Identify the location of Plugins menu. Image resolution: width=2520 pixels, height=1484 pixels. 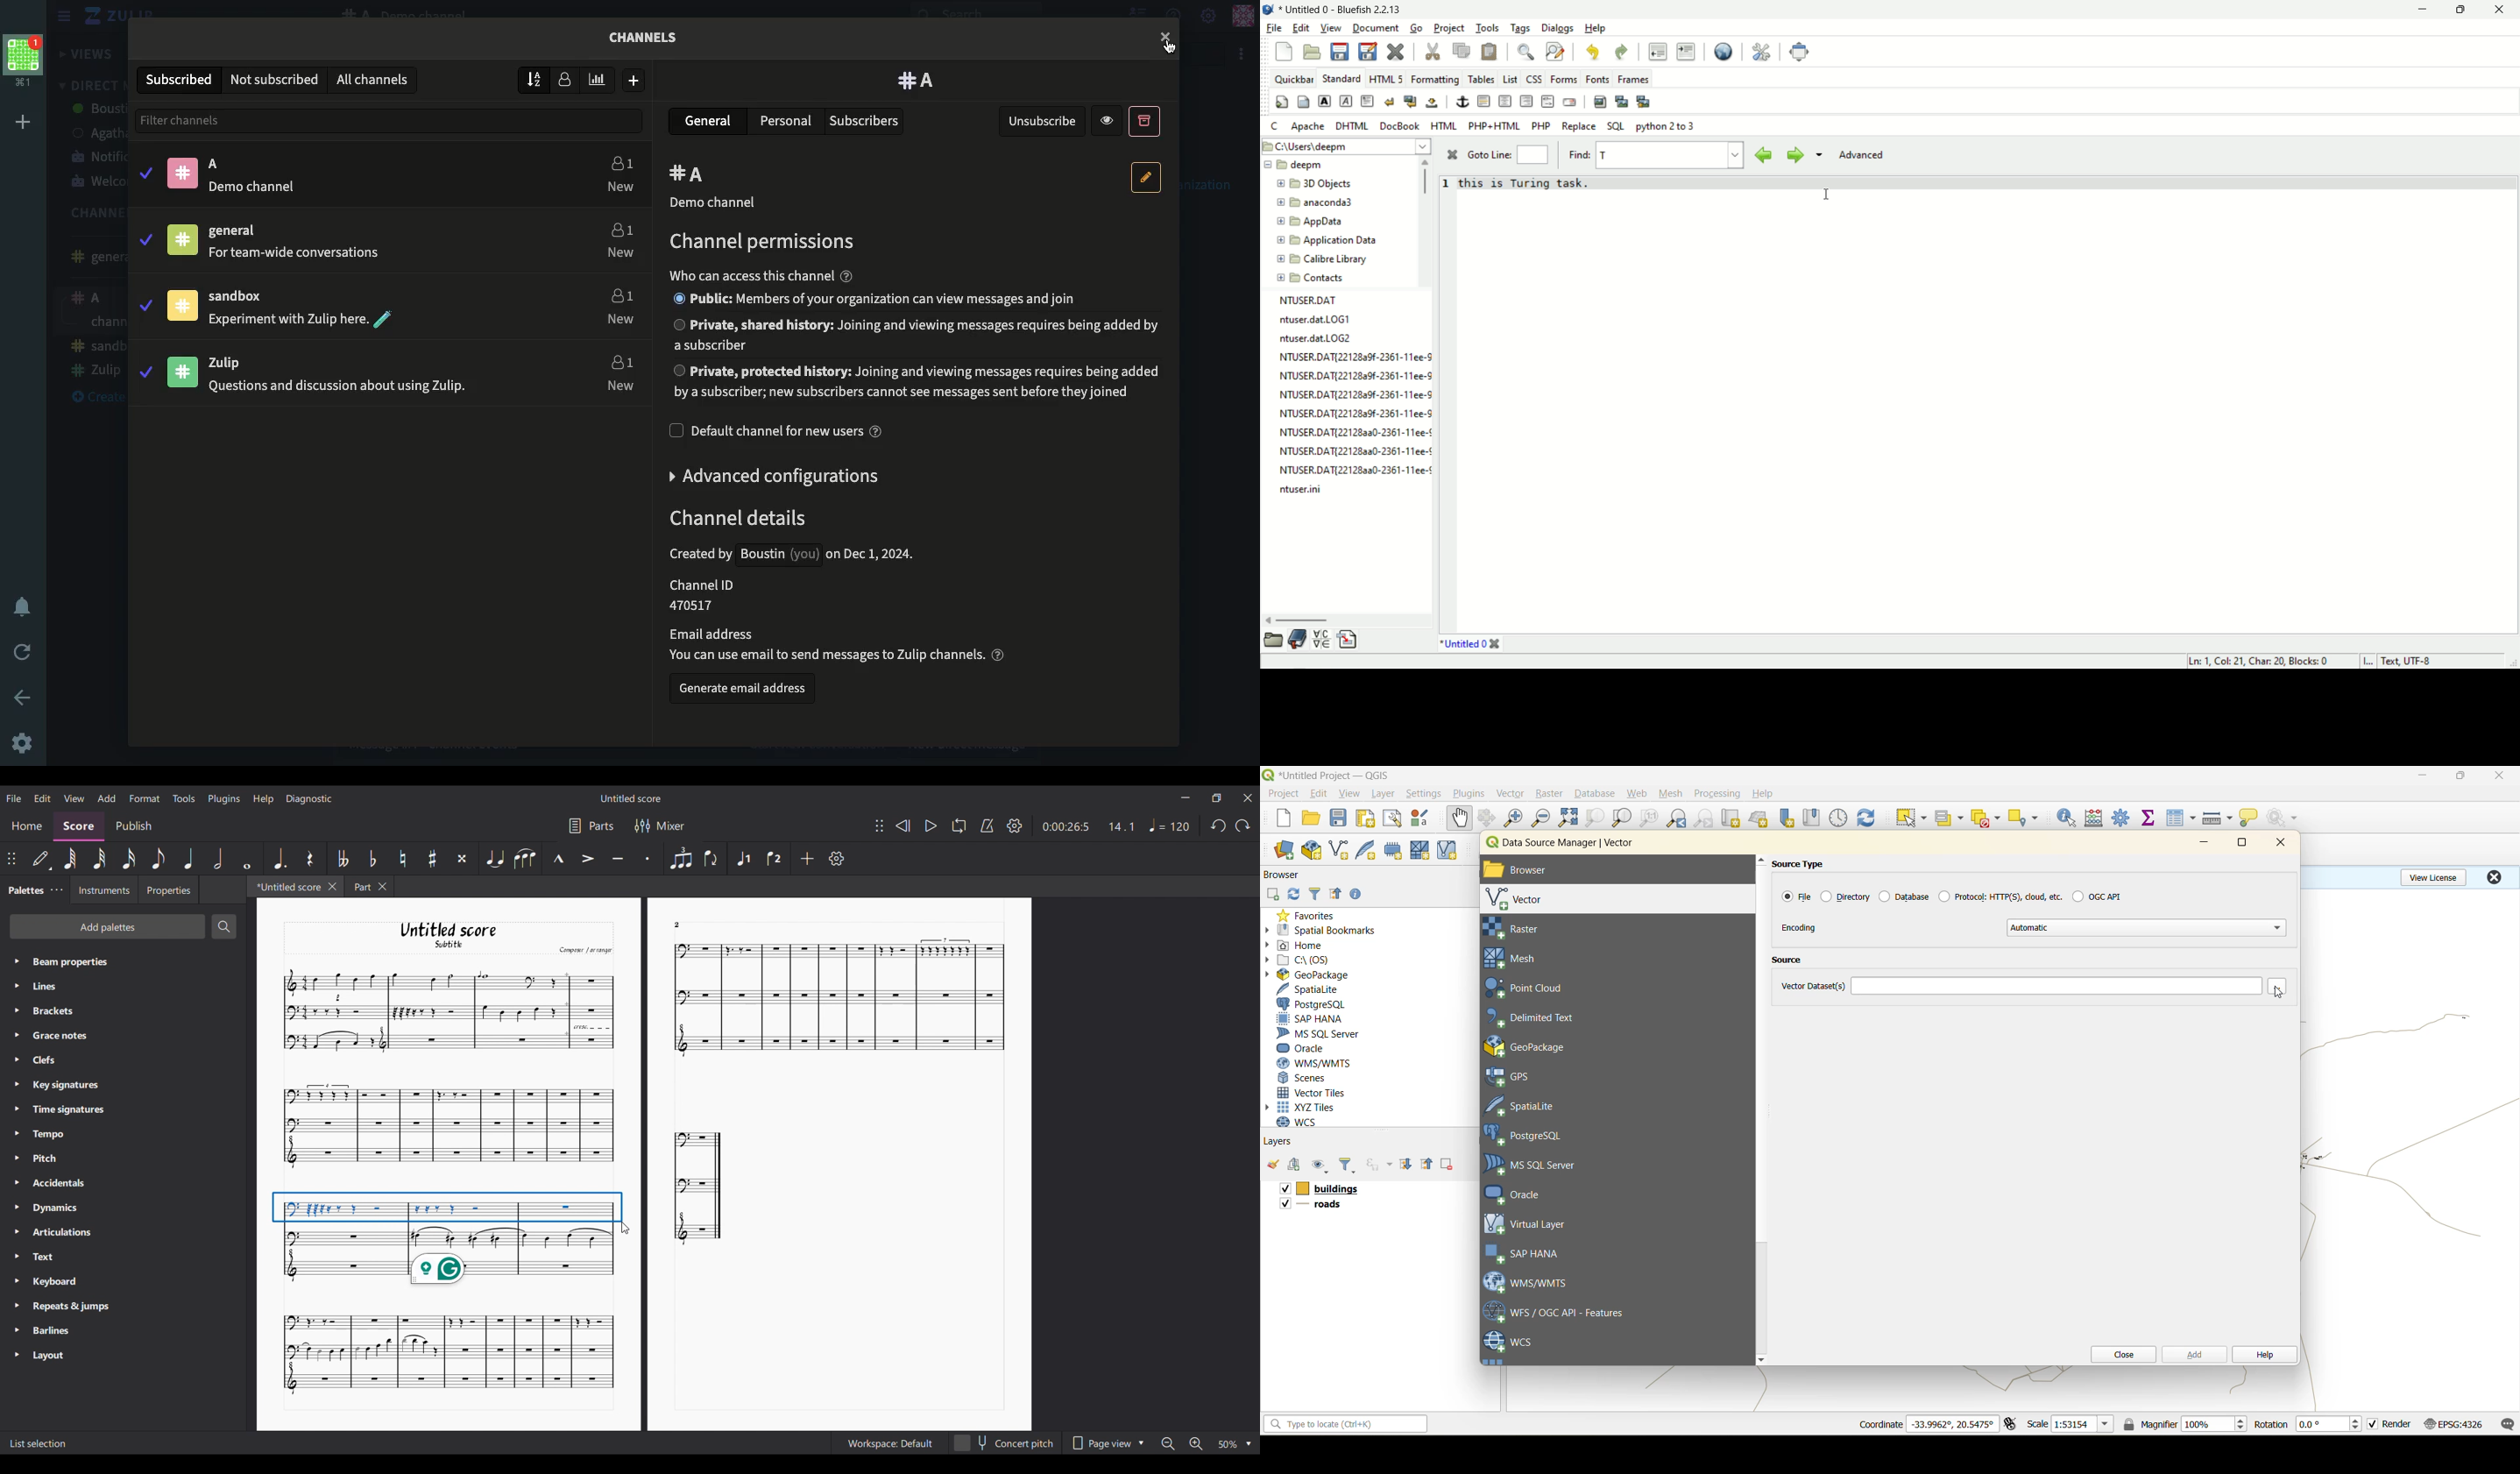
(224, 799).